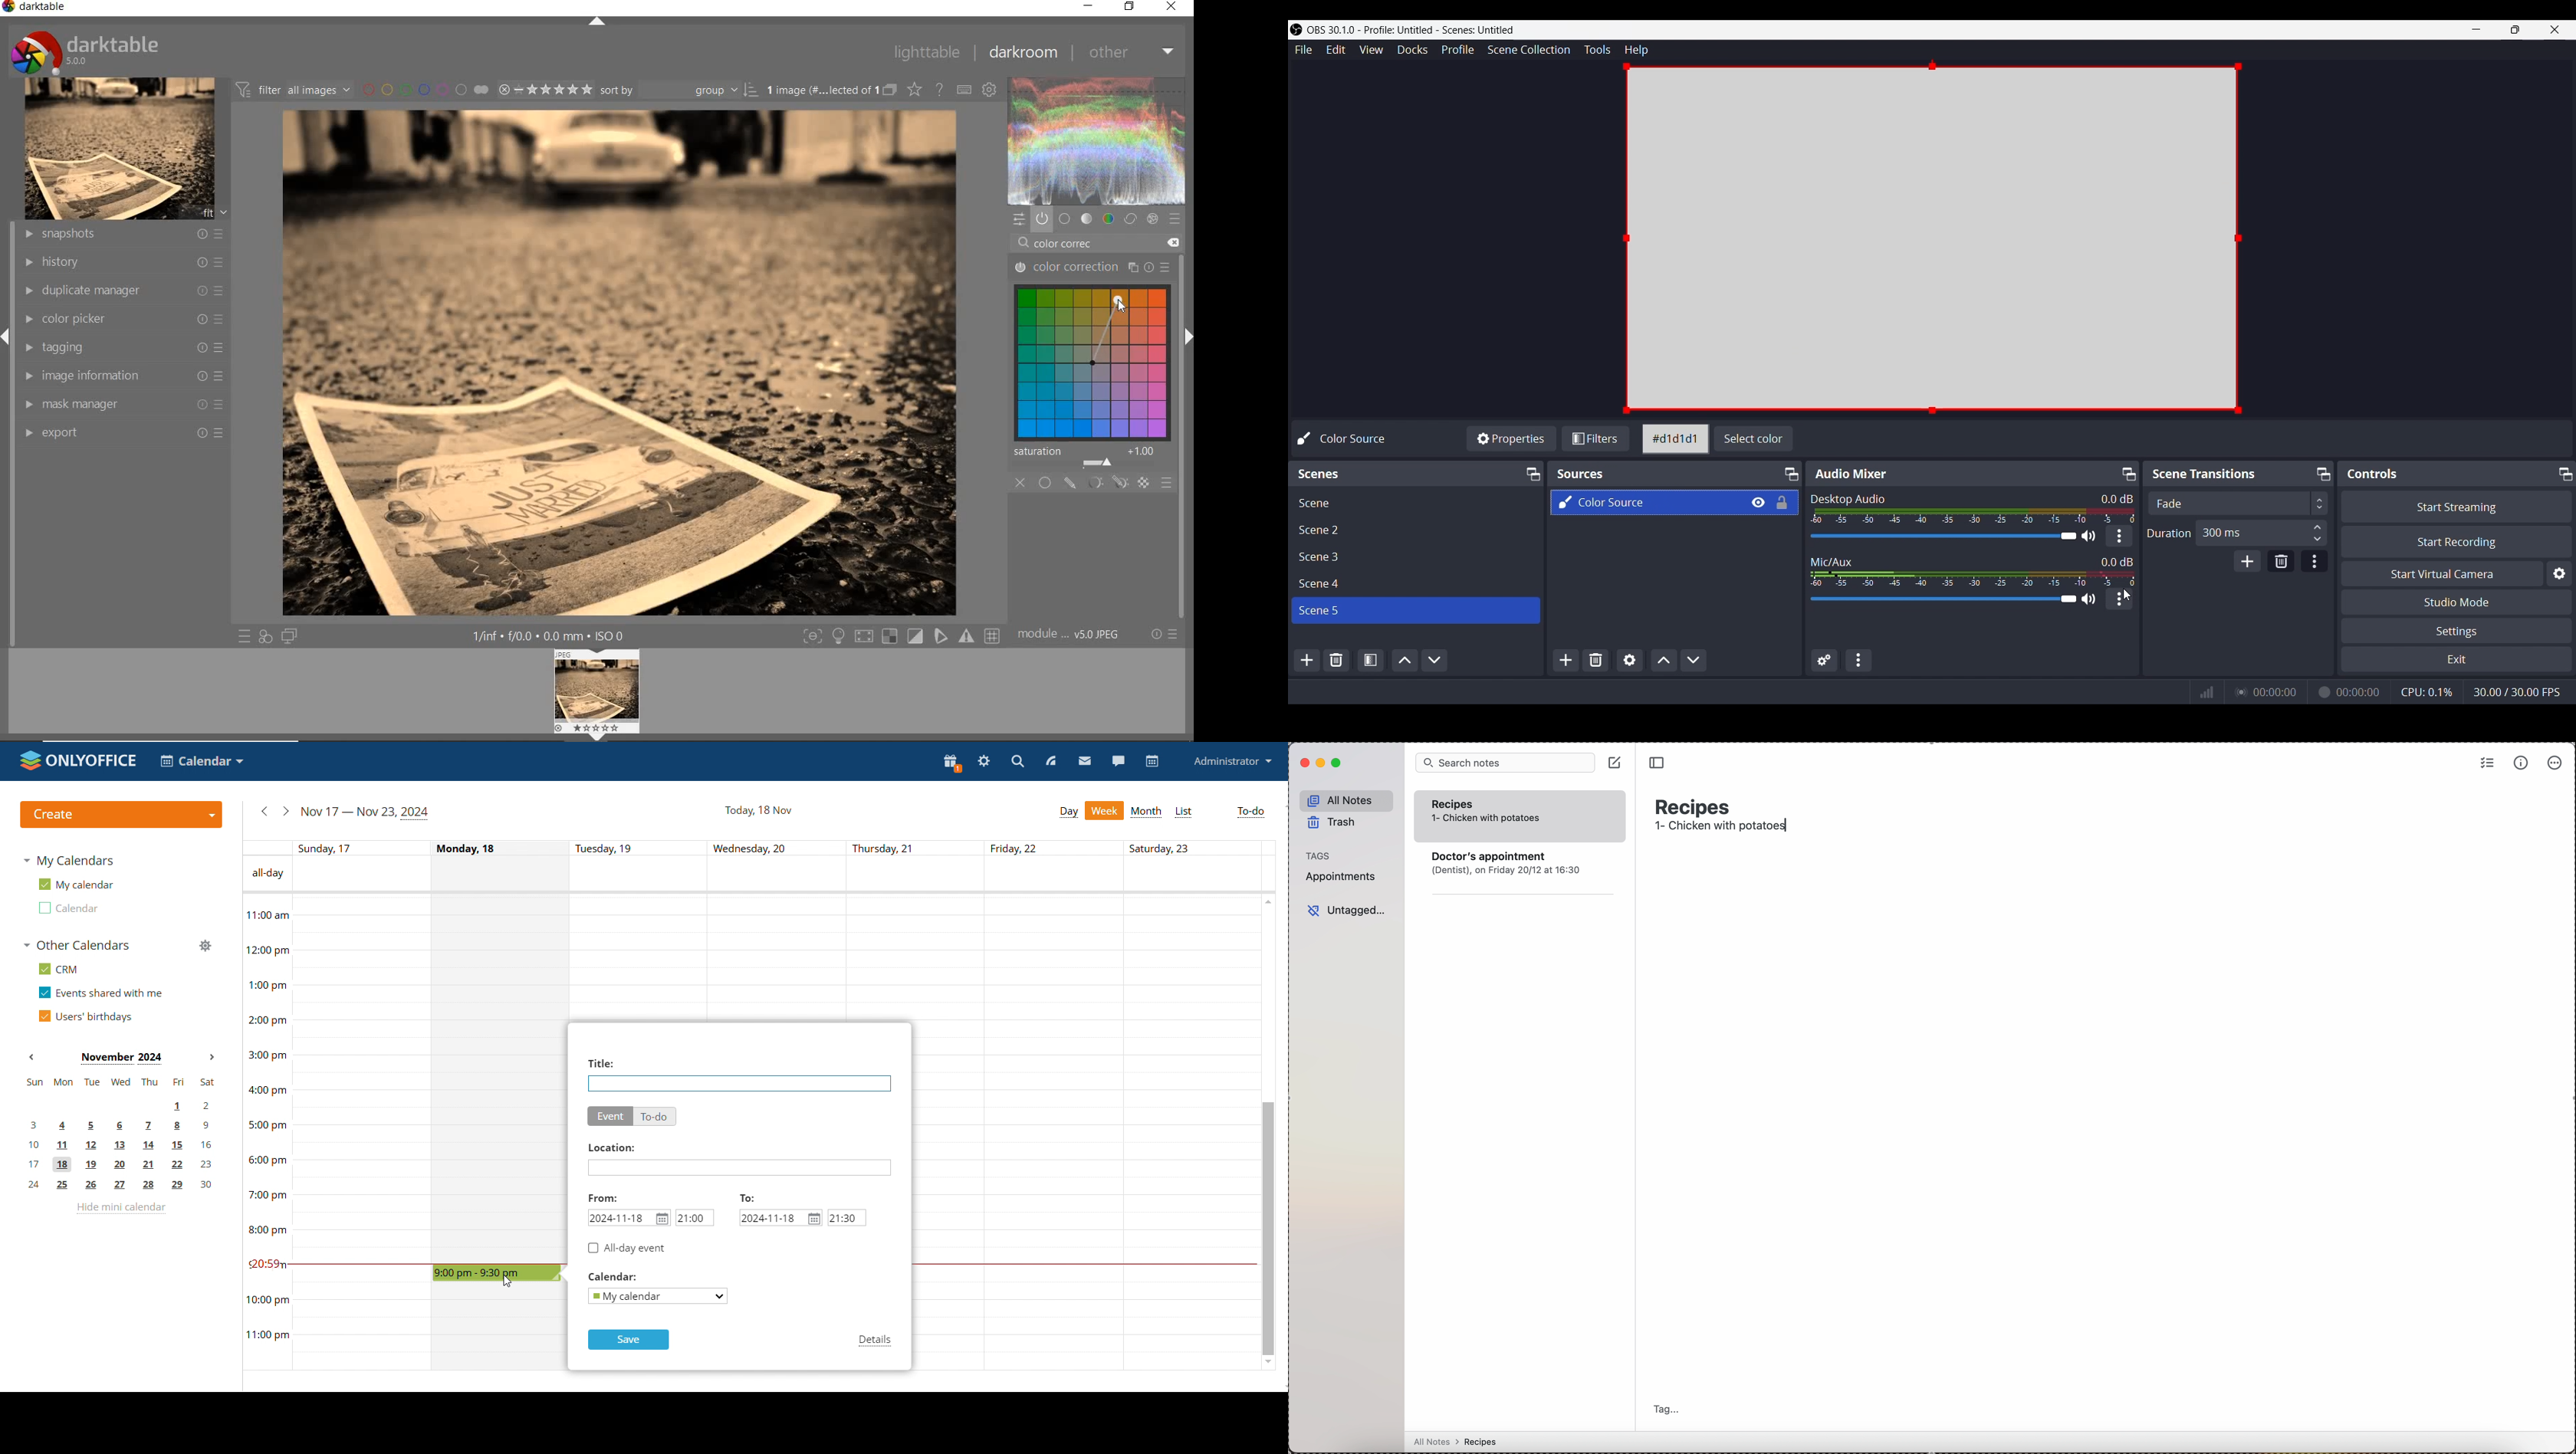  What do you see at coordinates (965, 89) in the screenshot?
I see `define keyboard shortcut` at bounding box center [965, 89].